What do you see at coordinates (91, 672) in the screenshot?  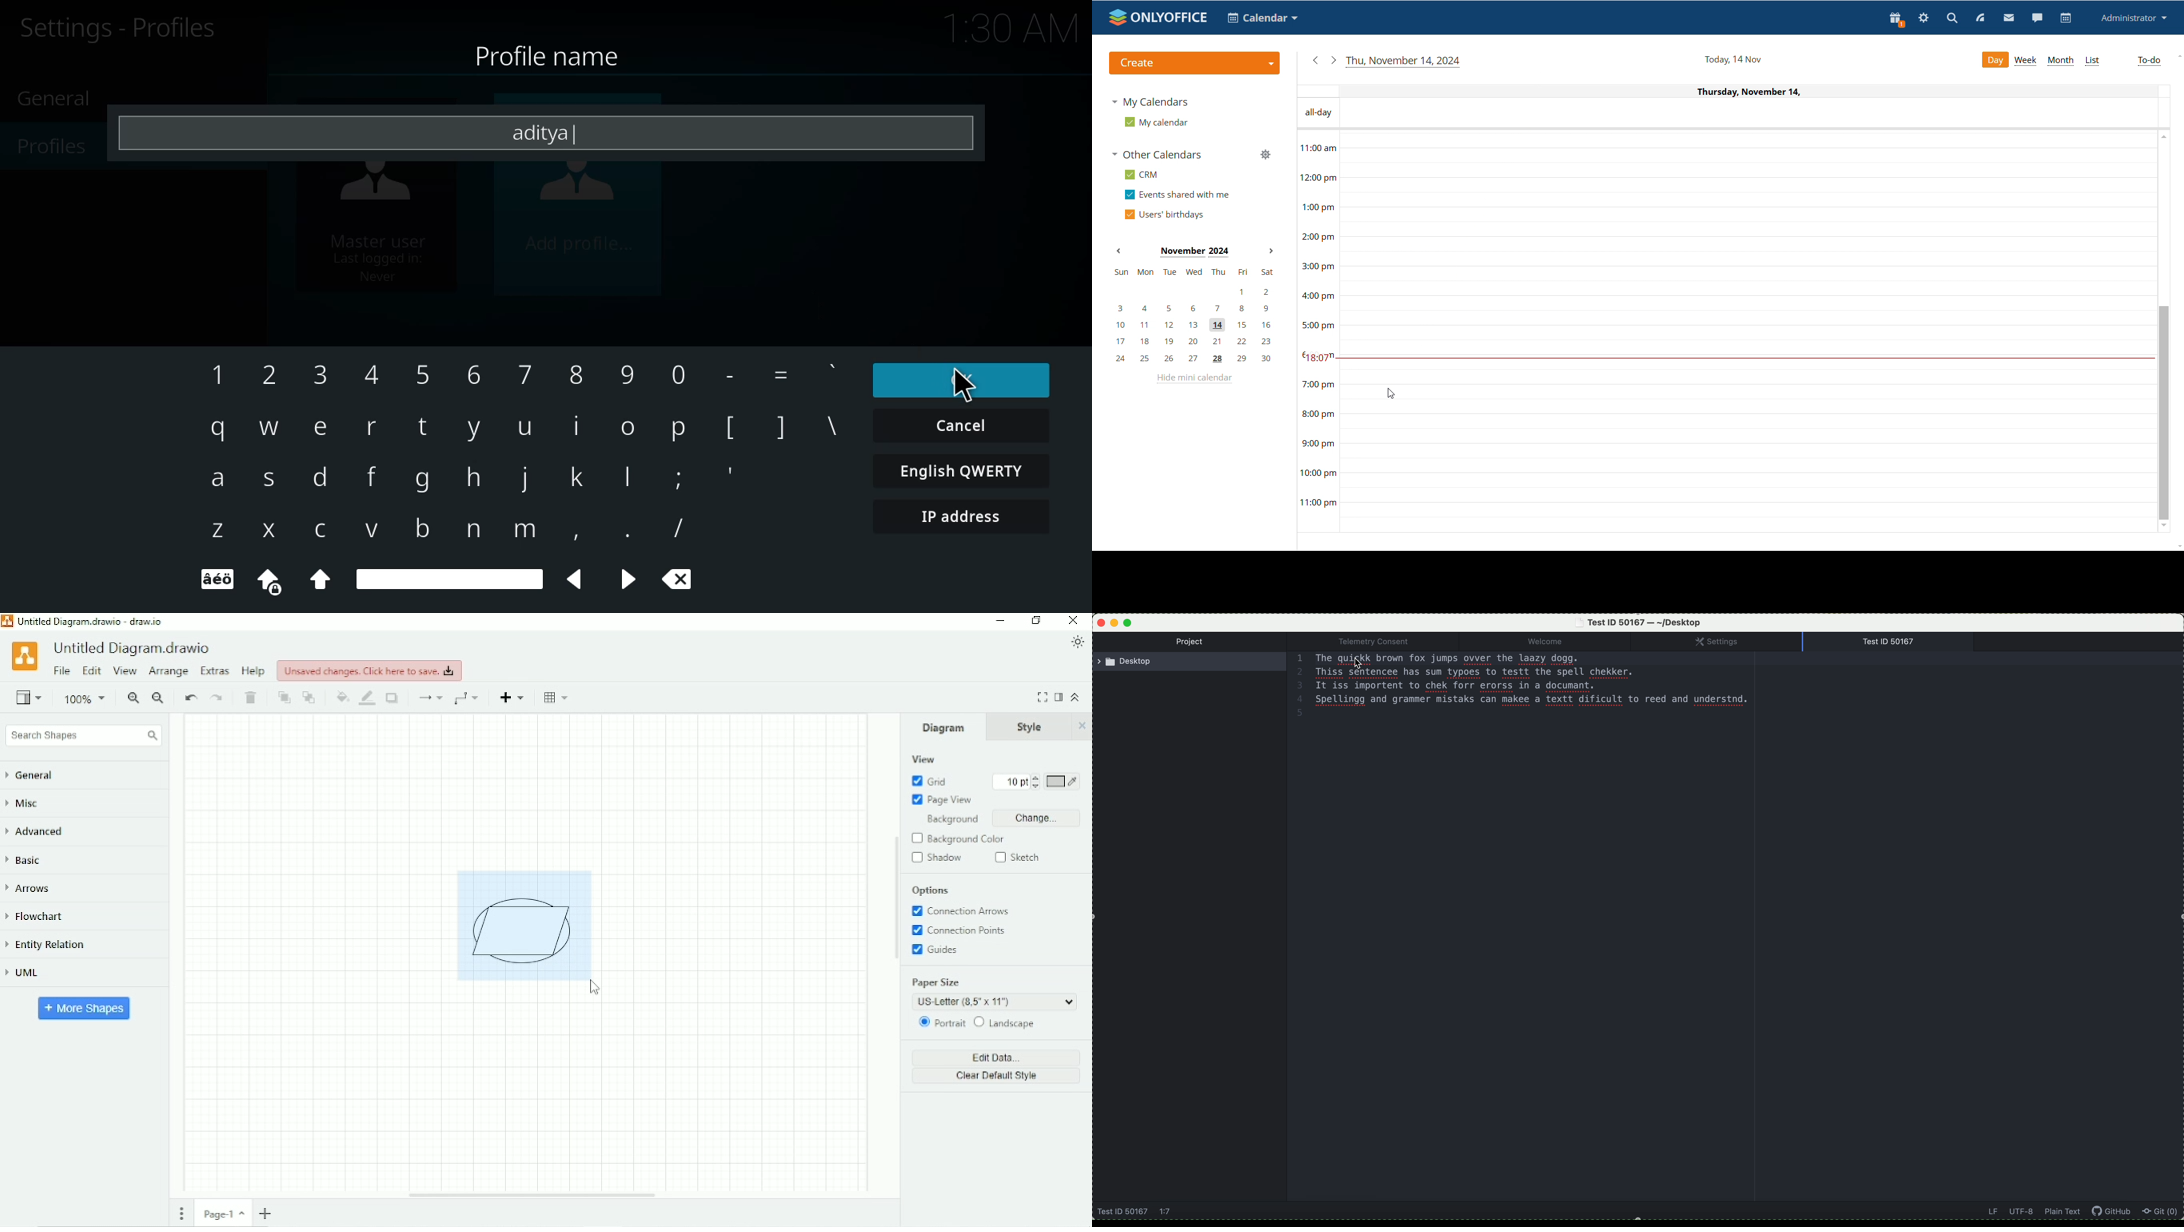 I see `Edit` at bounding box center [91, 672].